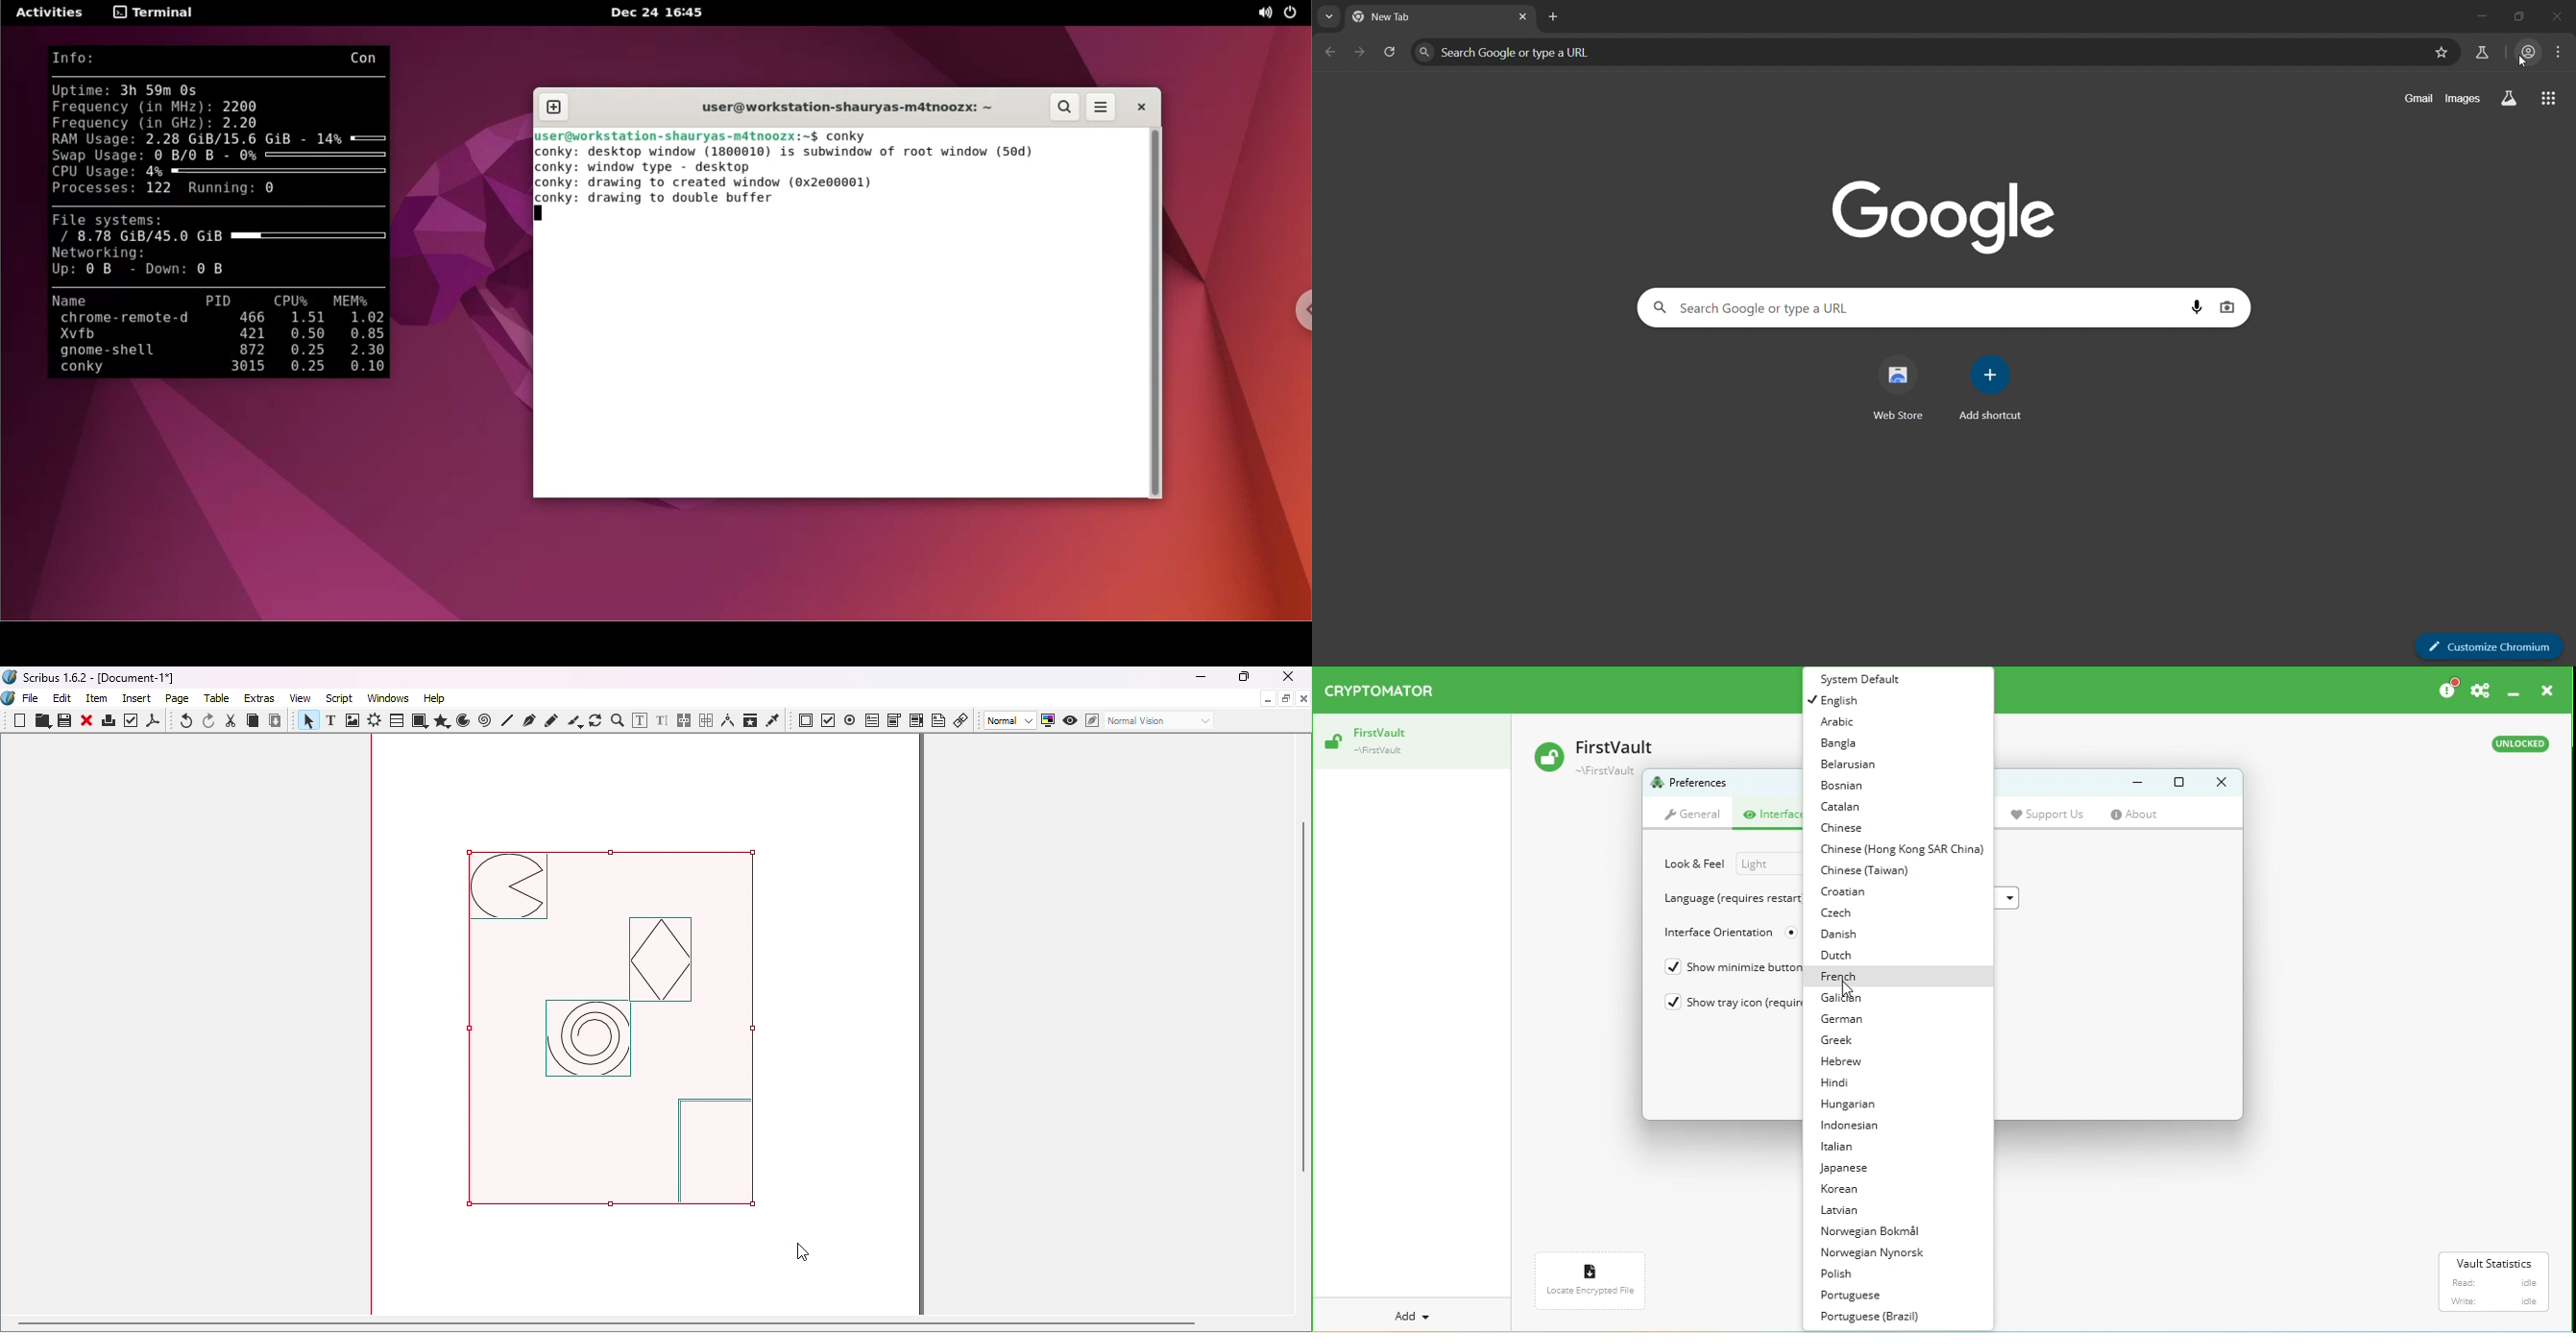 Image resolution: width=2576 pixels, height=1344 pixels. Describe the element at coordinates (617, 720) in the screenshot. I see `Zoom in or out` at that location.